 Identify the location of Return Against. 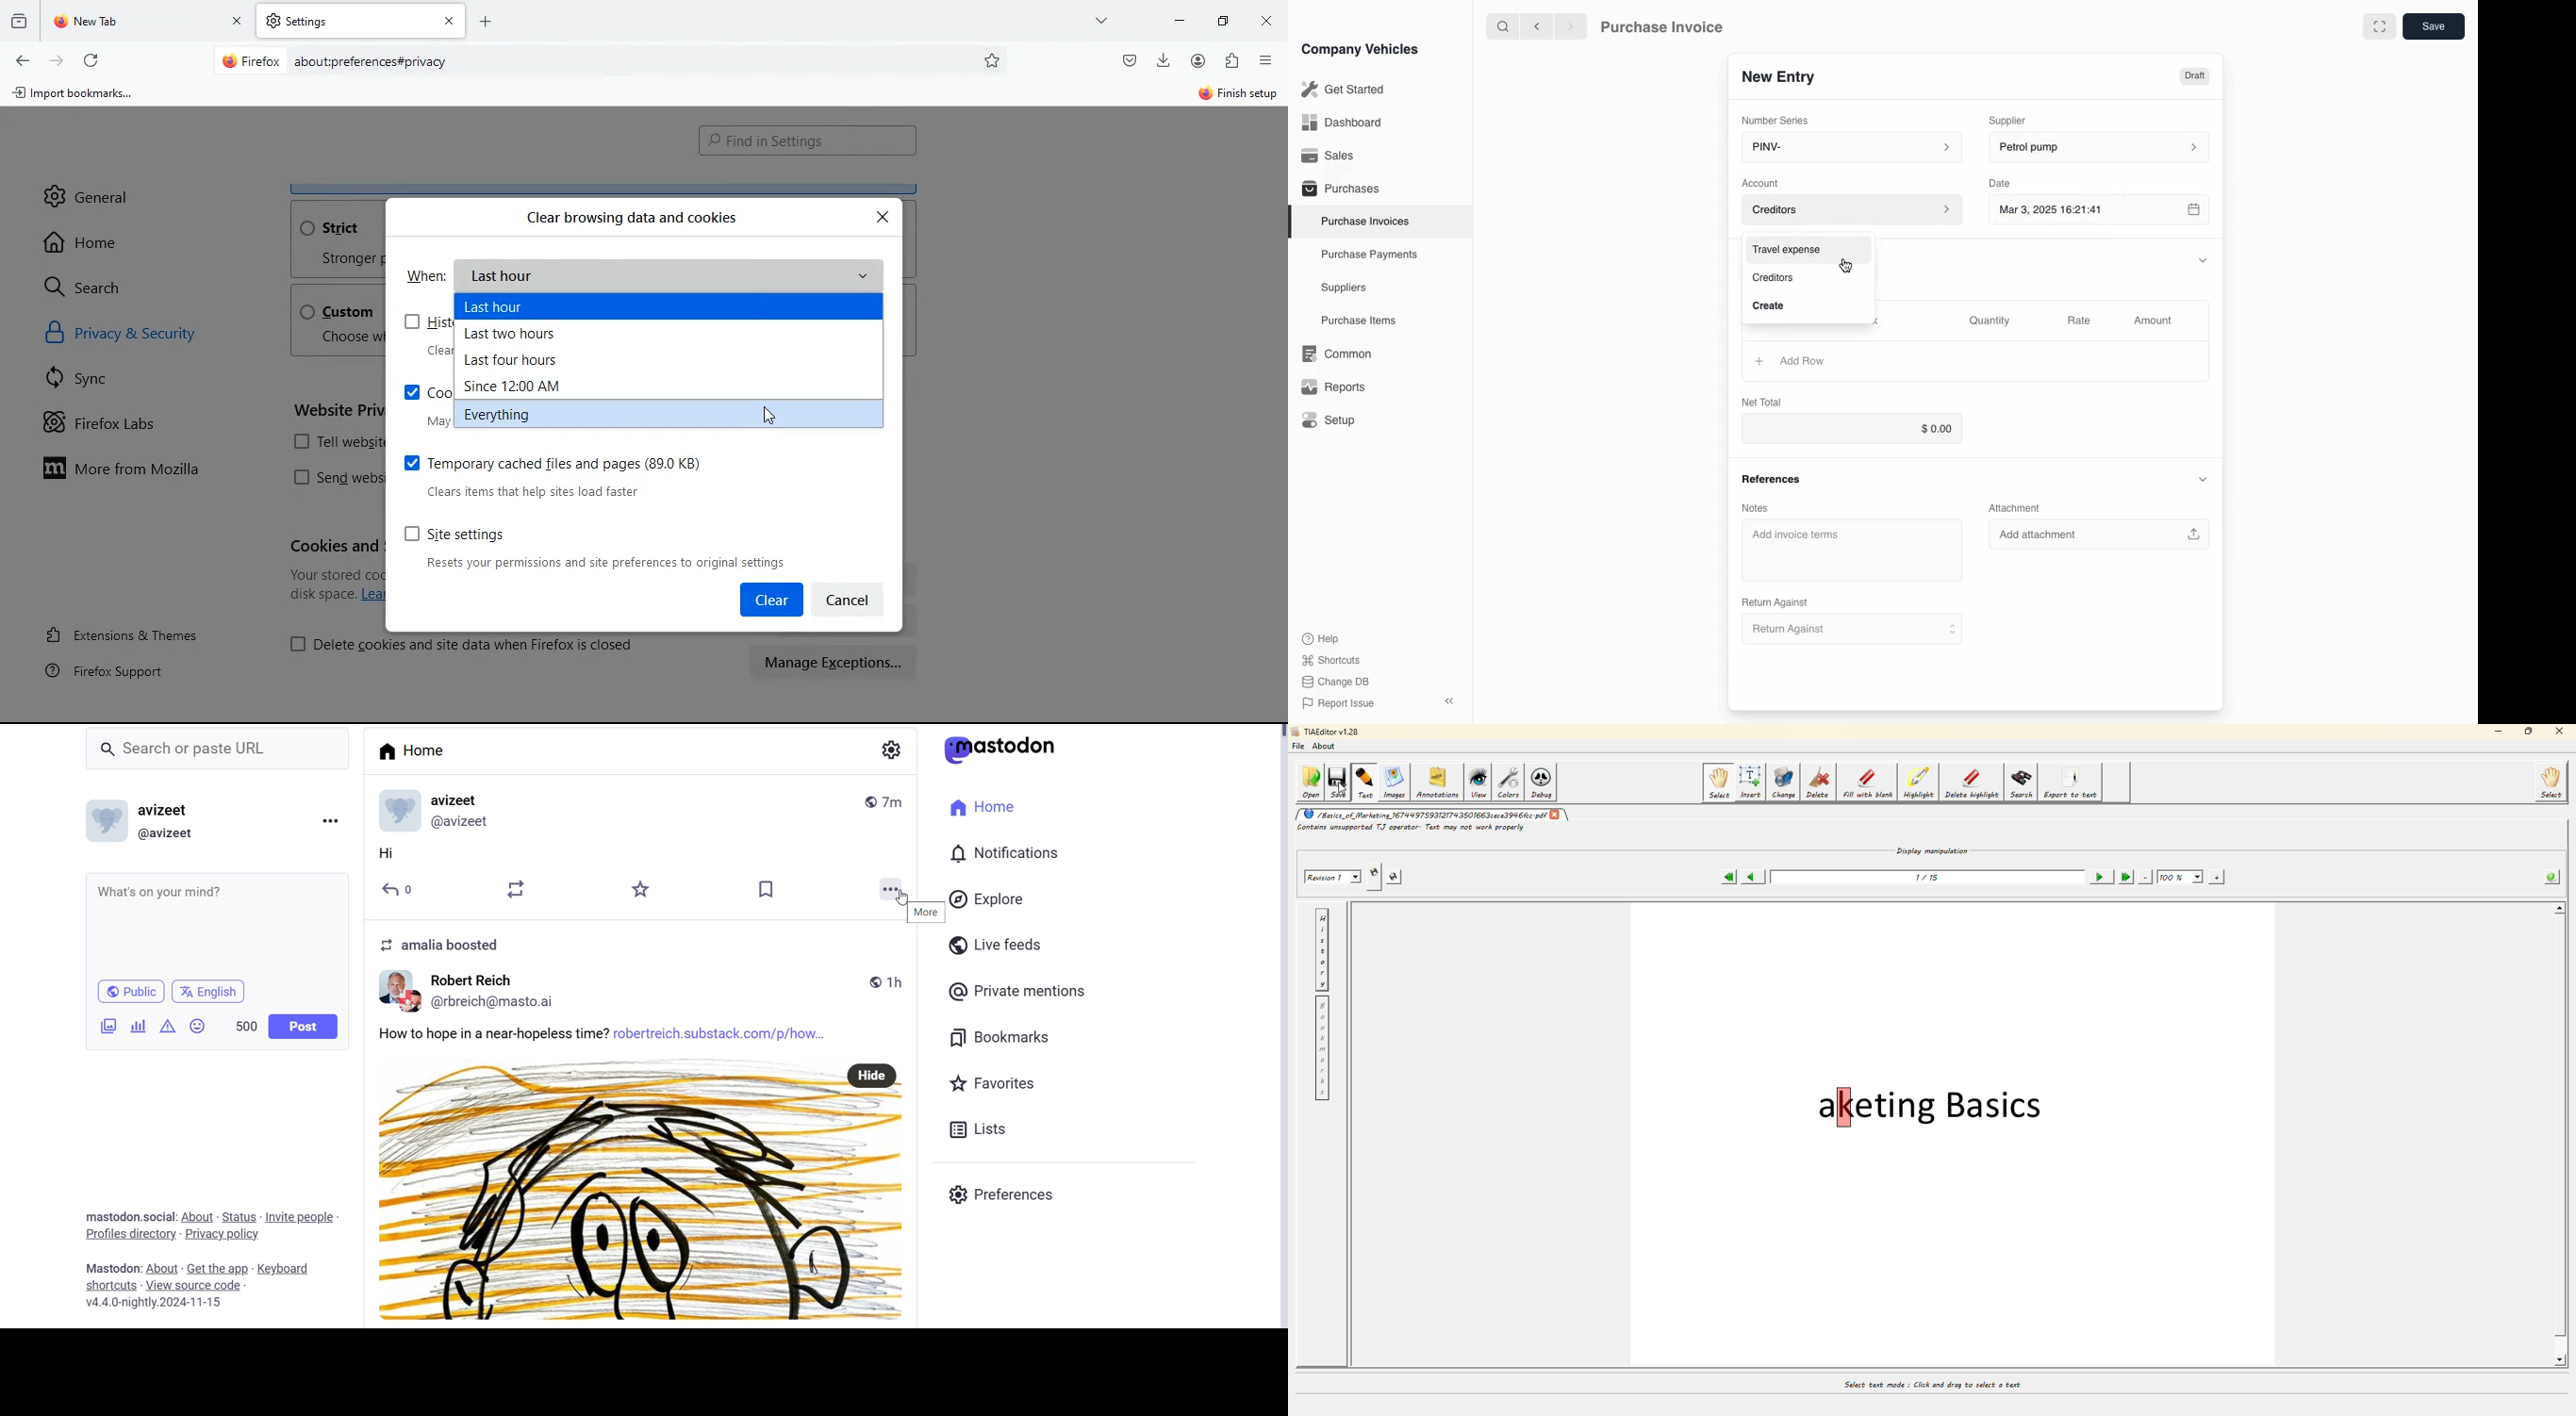
(1852, 629).